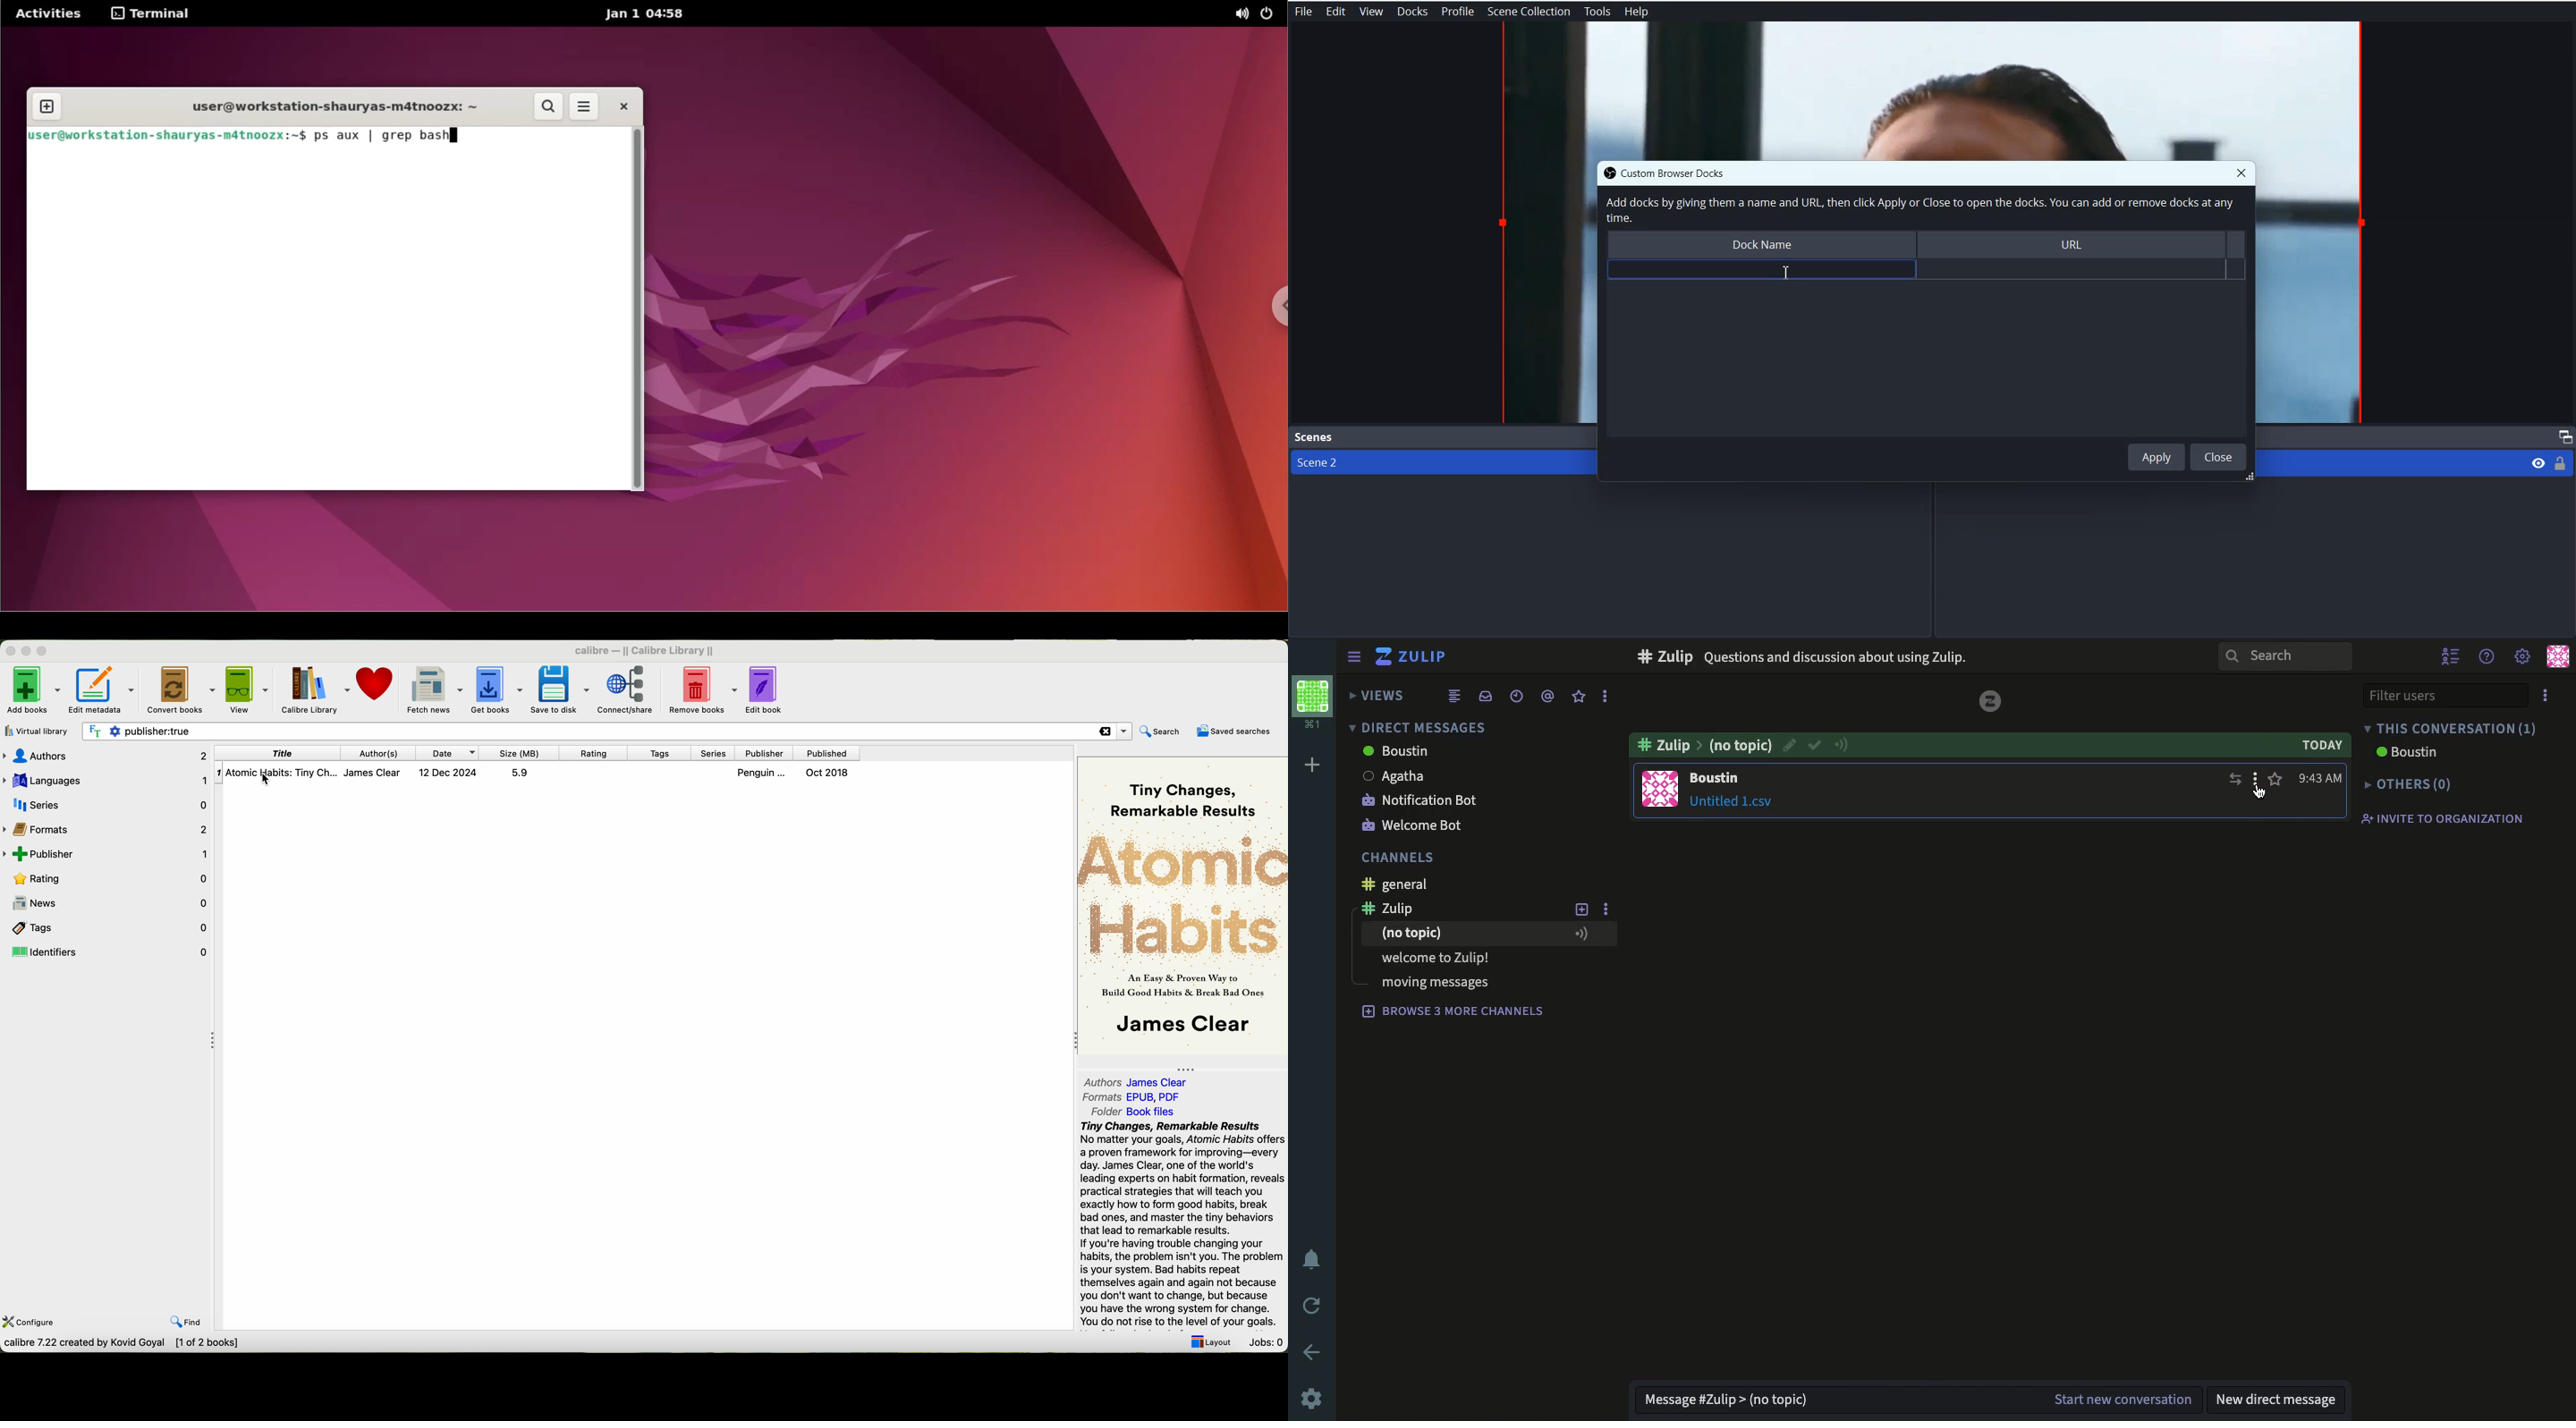  I want to click on View, so click(1371, 11).